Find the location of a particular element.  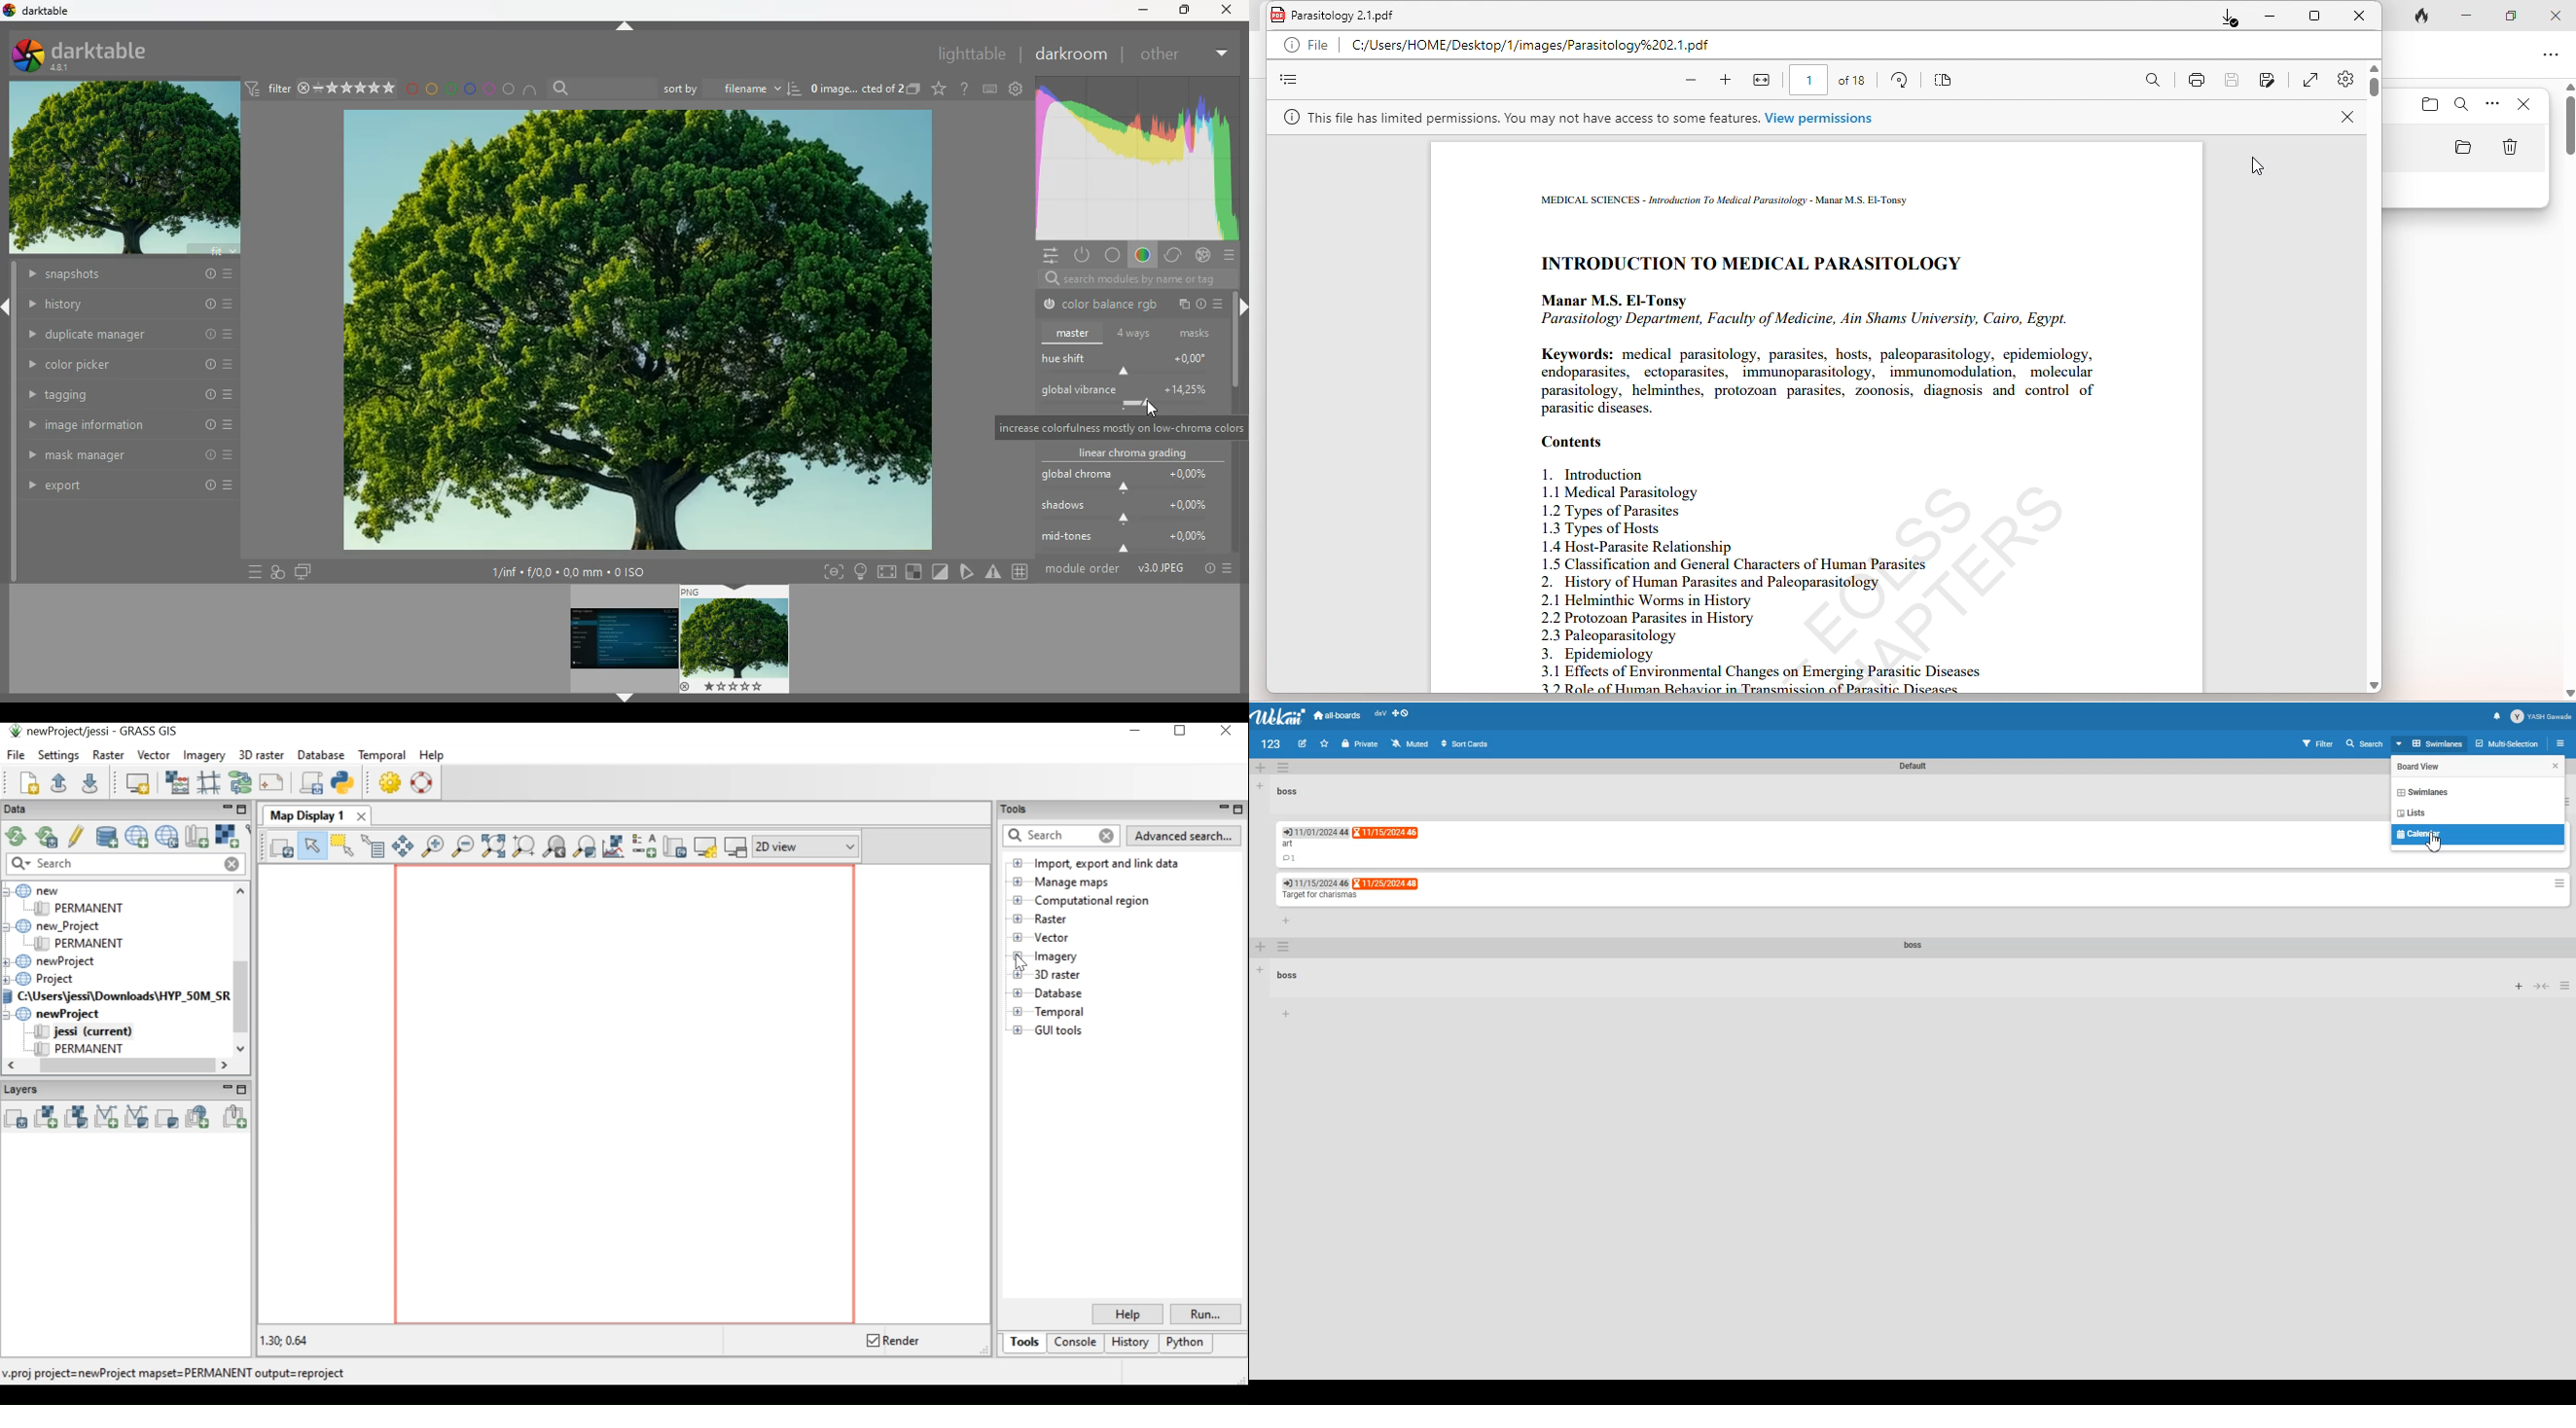

vertical scroll bar is located at coordinates (2373, 81).